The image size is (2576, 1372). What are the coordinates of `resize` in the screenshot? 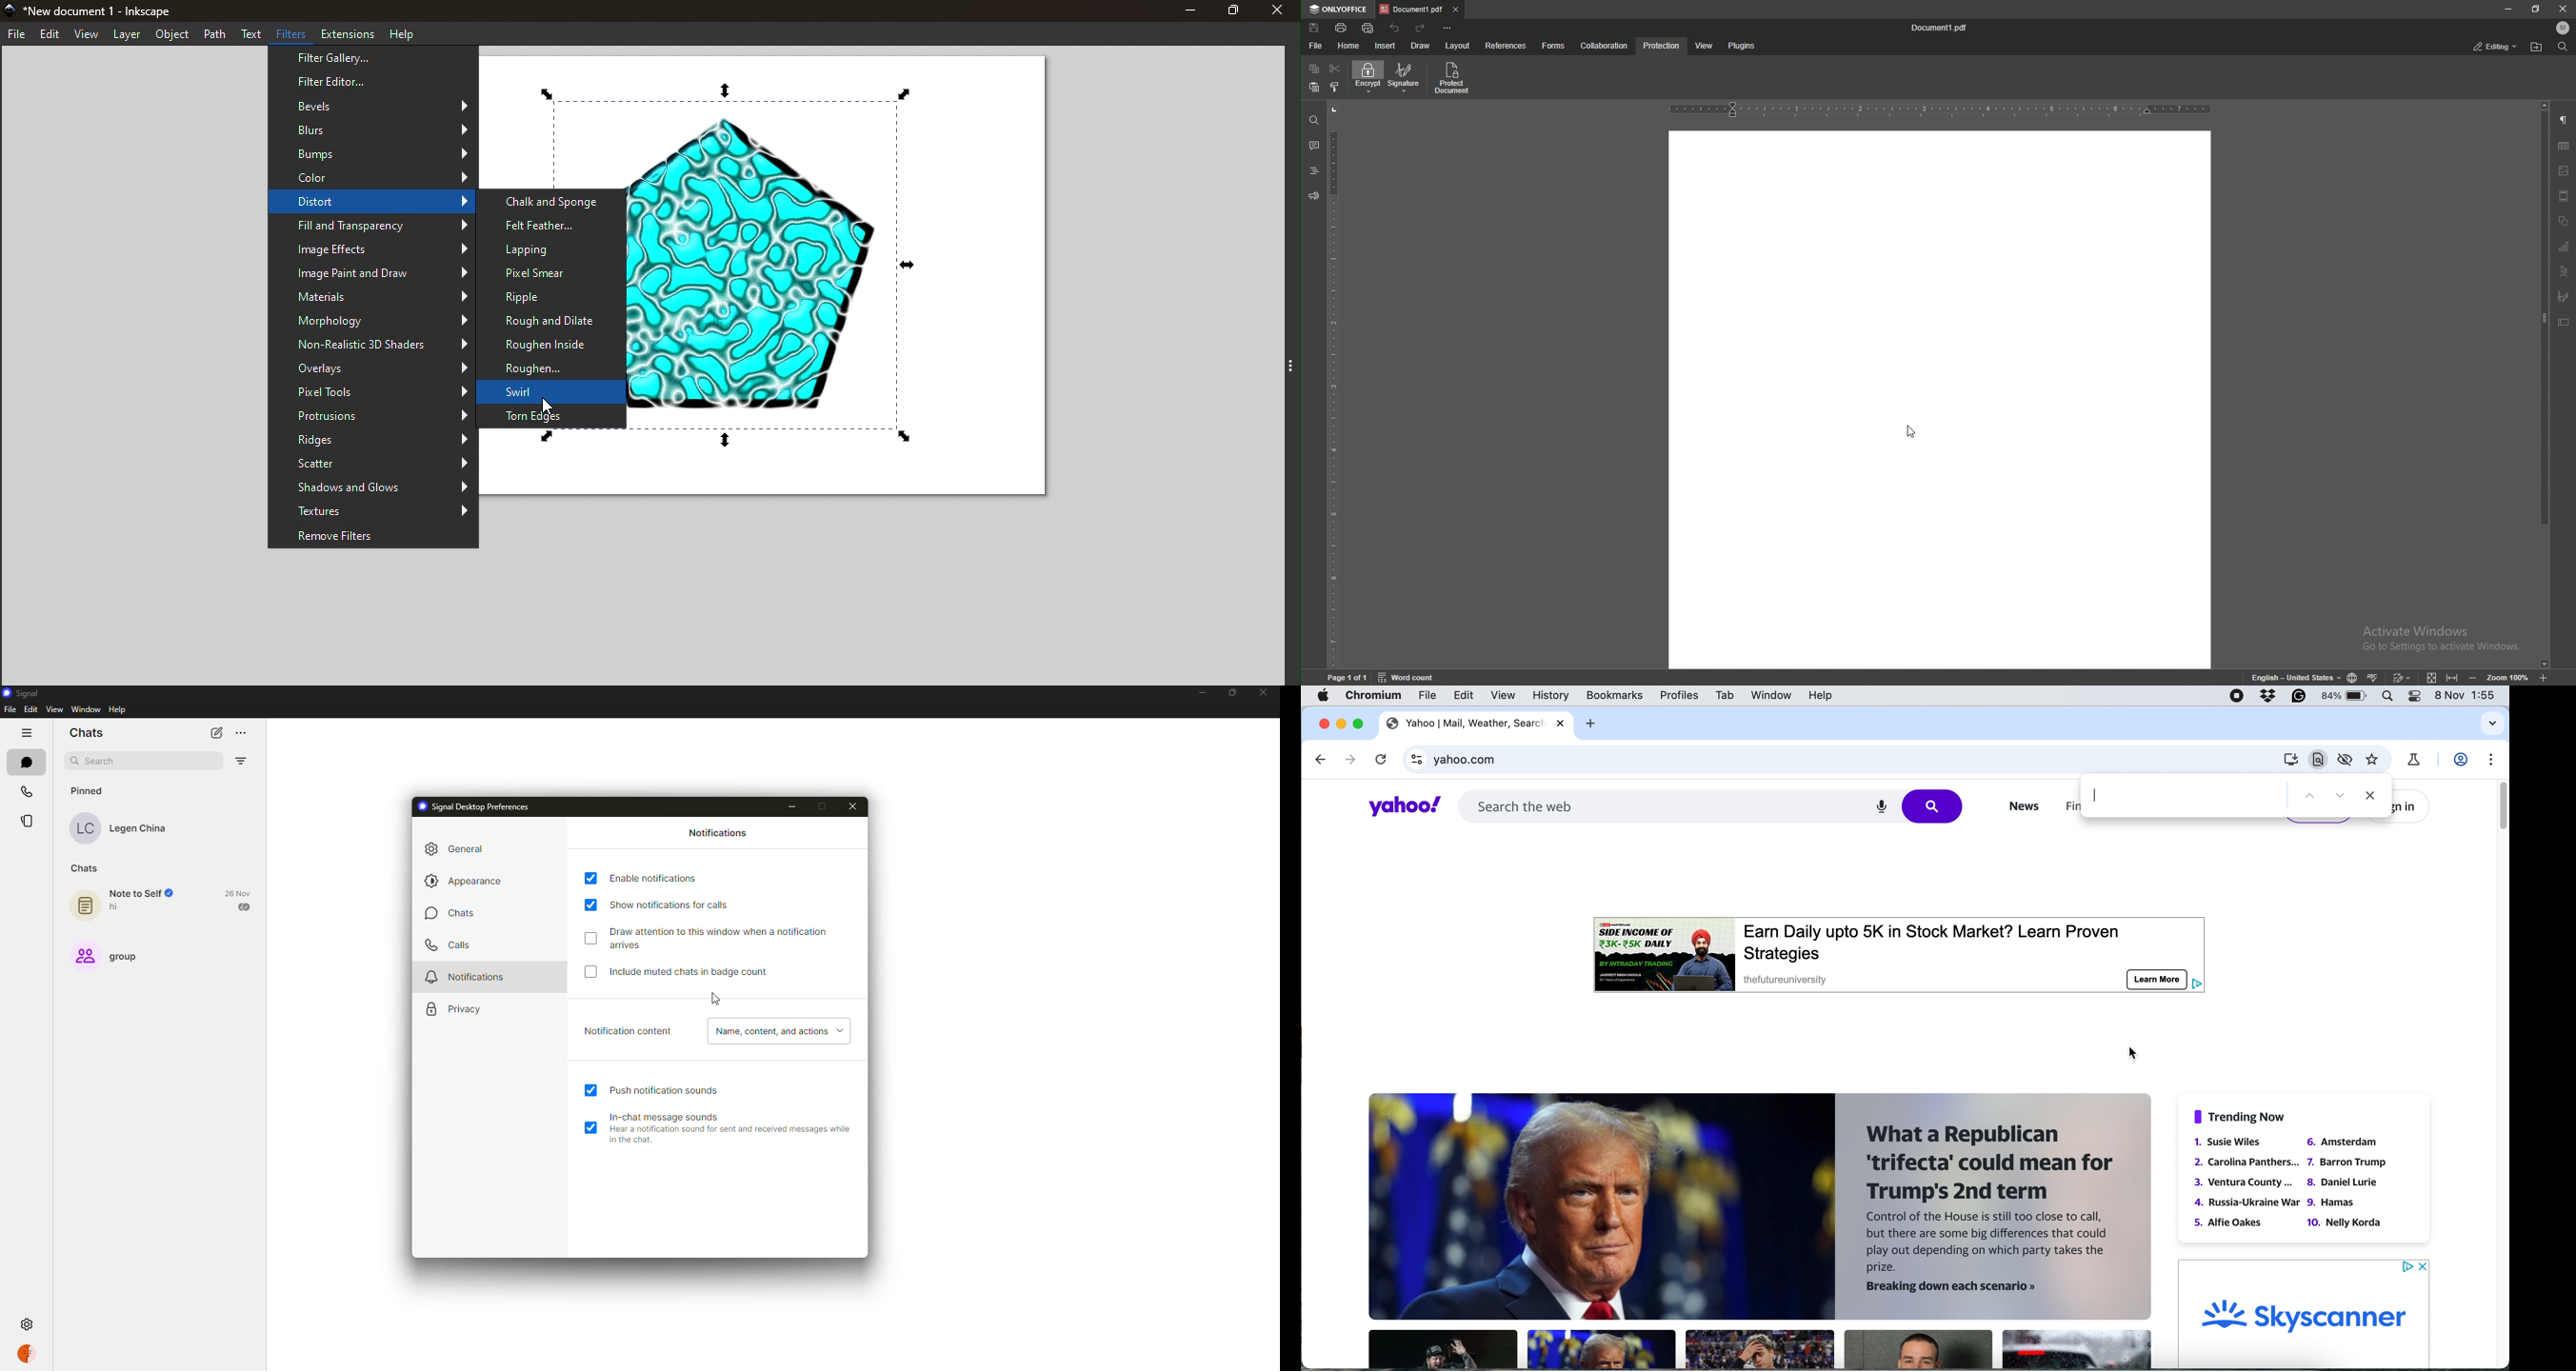 It's located at (2538, 9).